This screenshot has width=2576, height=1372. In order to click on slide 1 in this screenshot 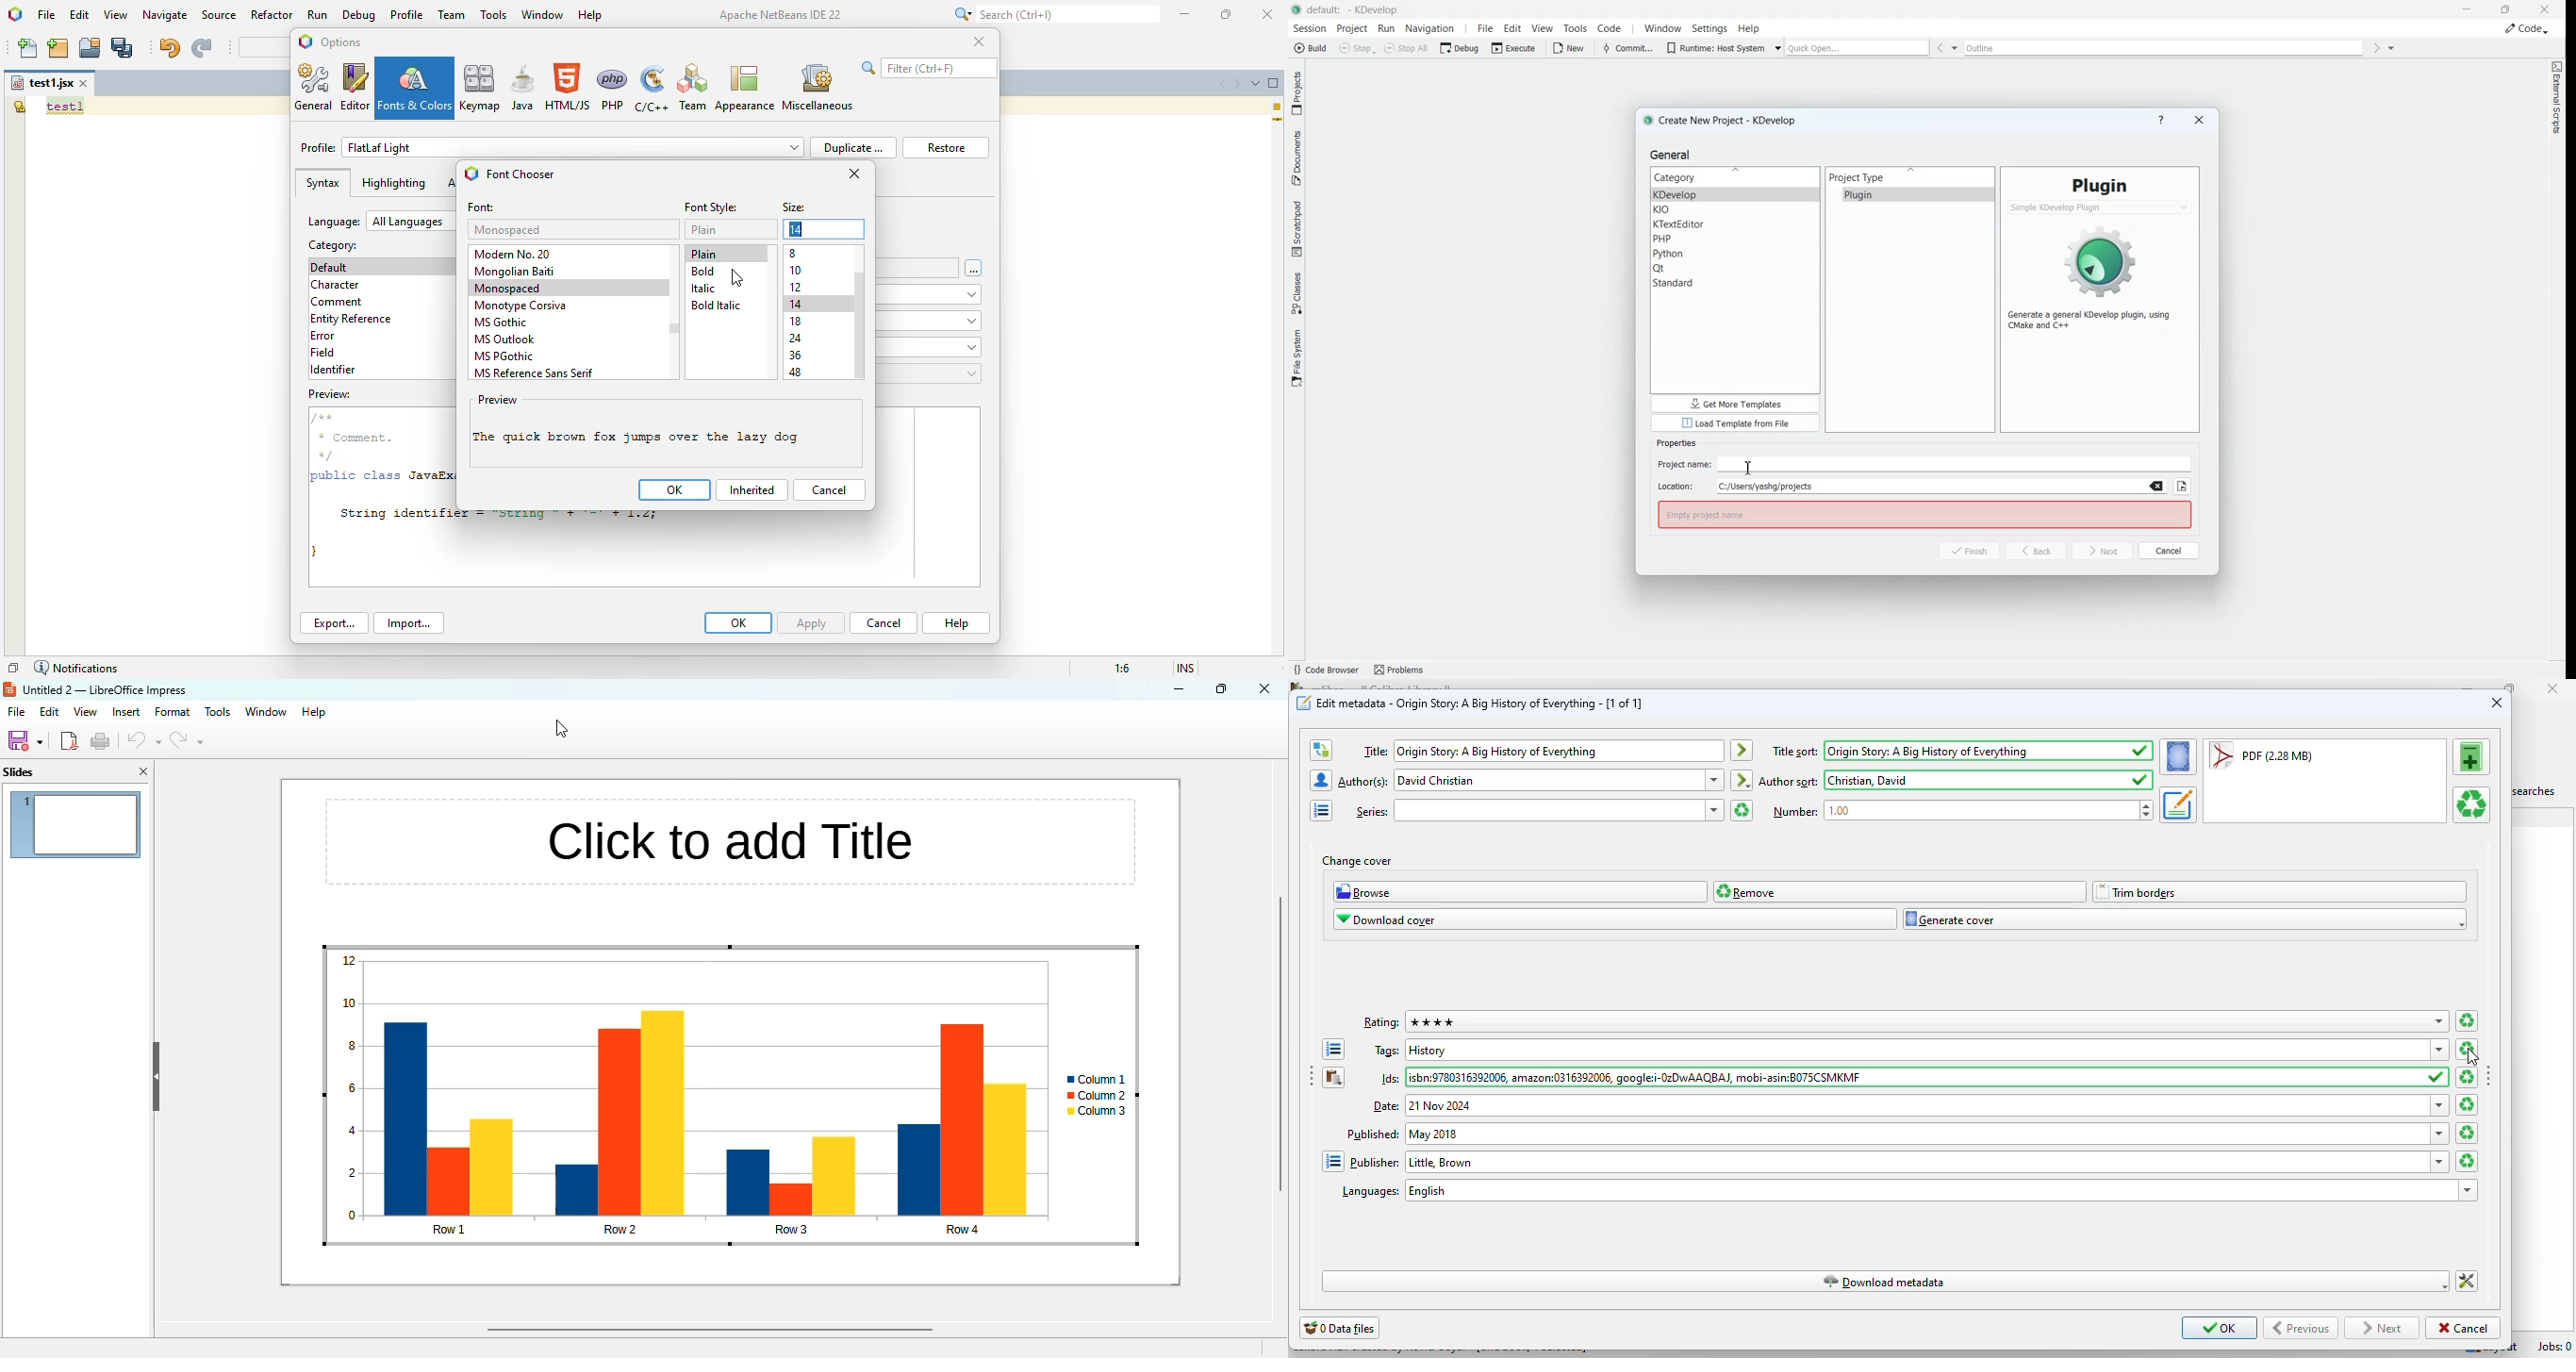, I will do `click(75, 825)`.